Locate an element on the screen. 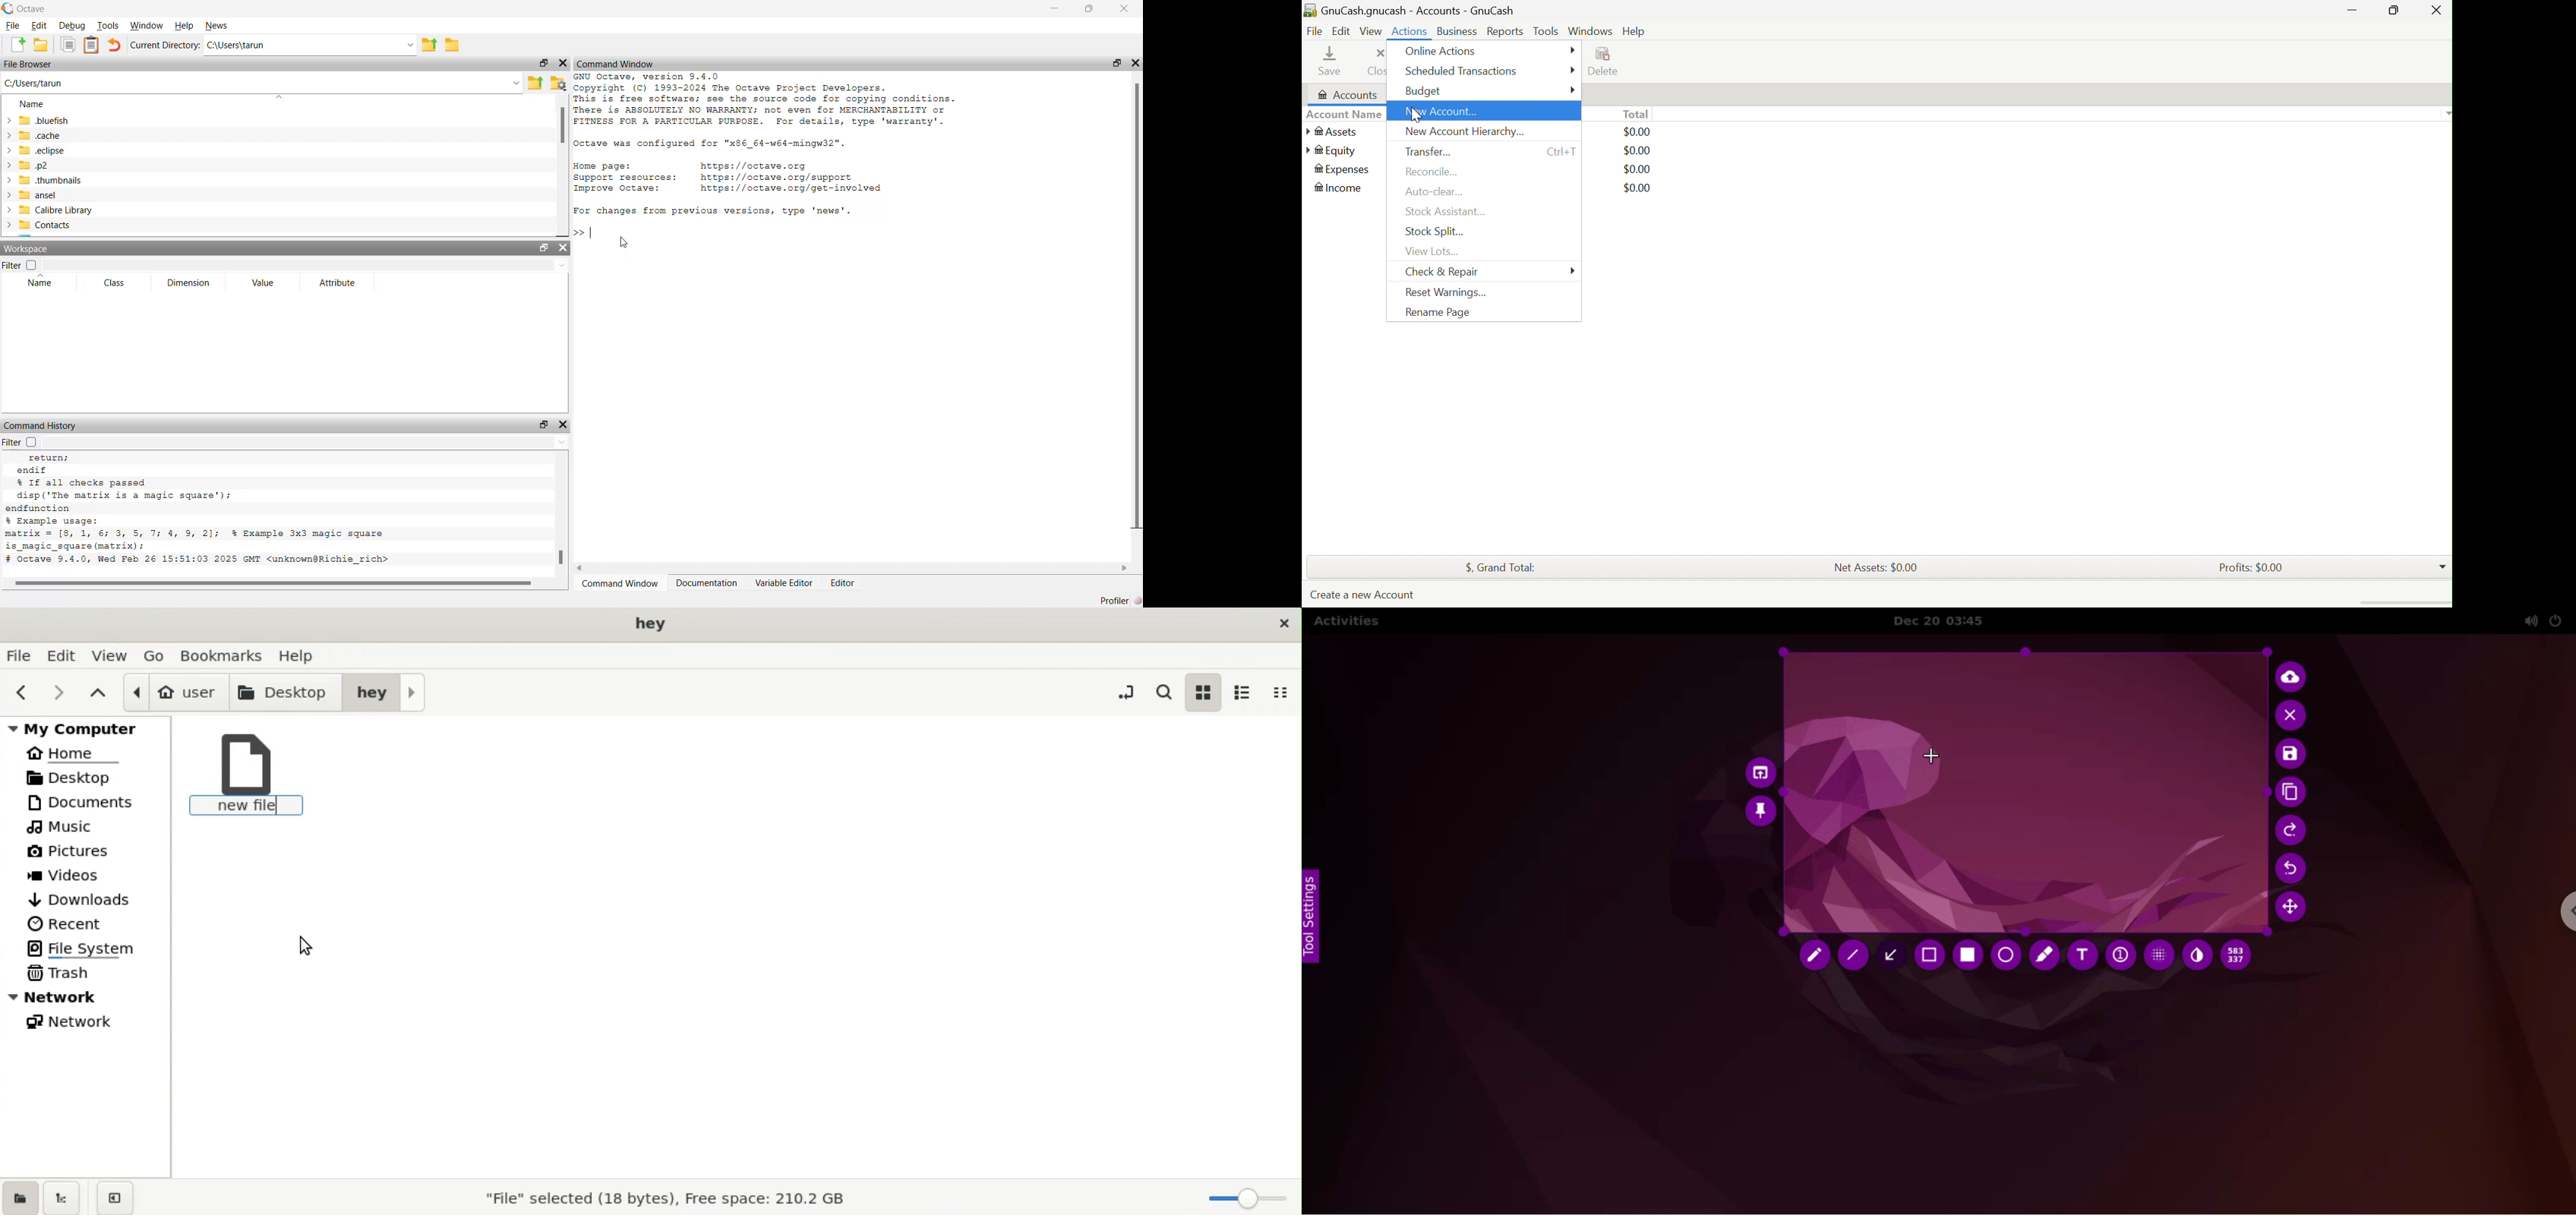 Image resolution: width=2576 pixels, height=1232 pixels. Octave is located at coordinates (32, 9).